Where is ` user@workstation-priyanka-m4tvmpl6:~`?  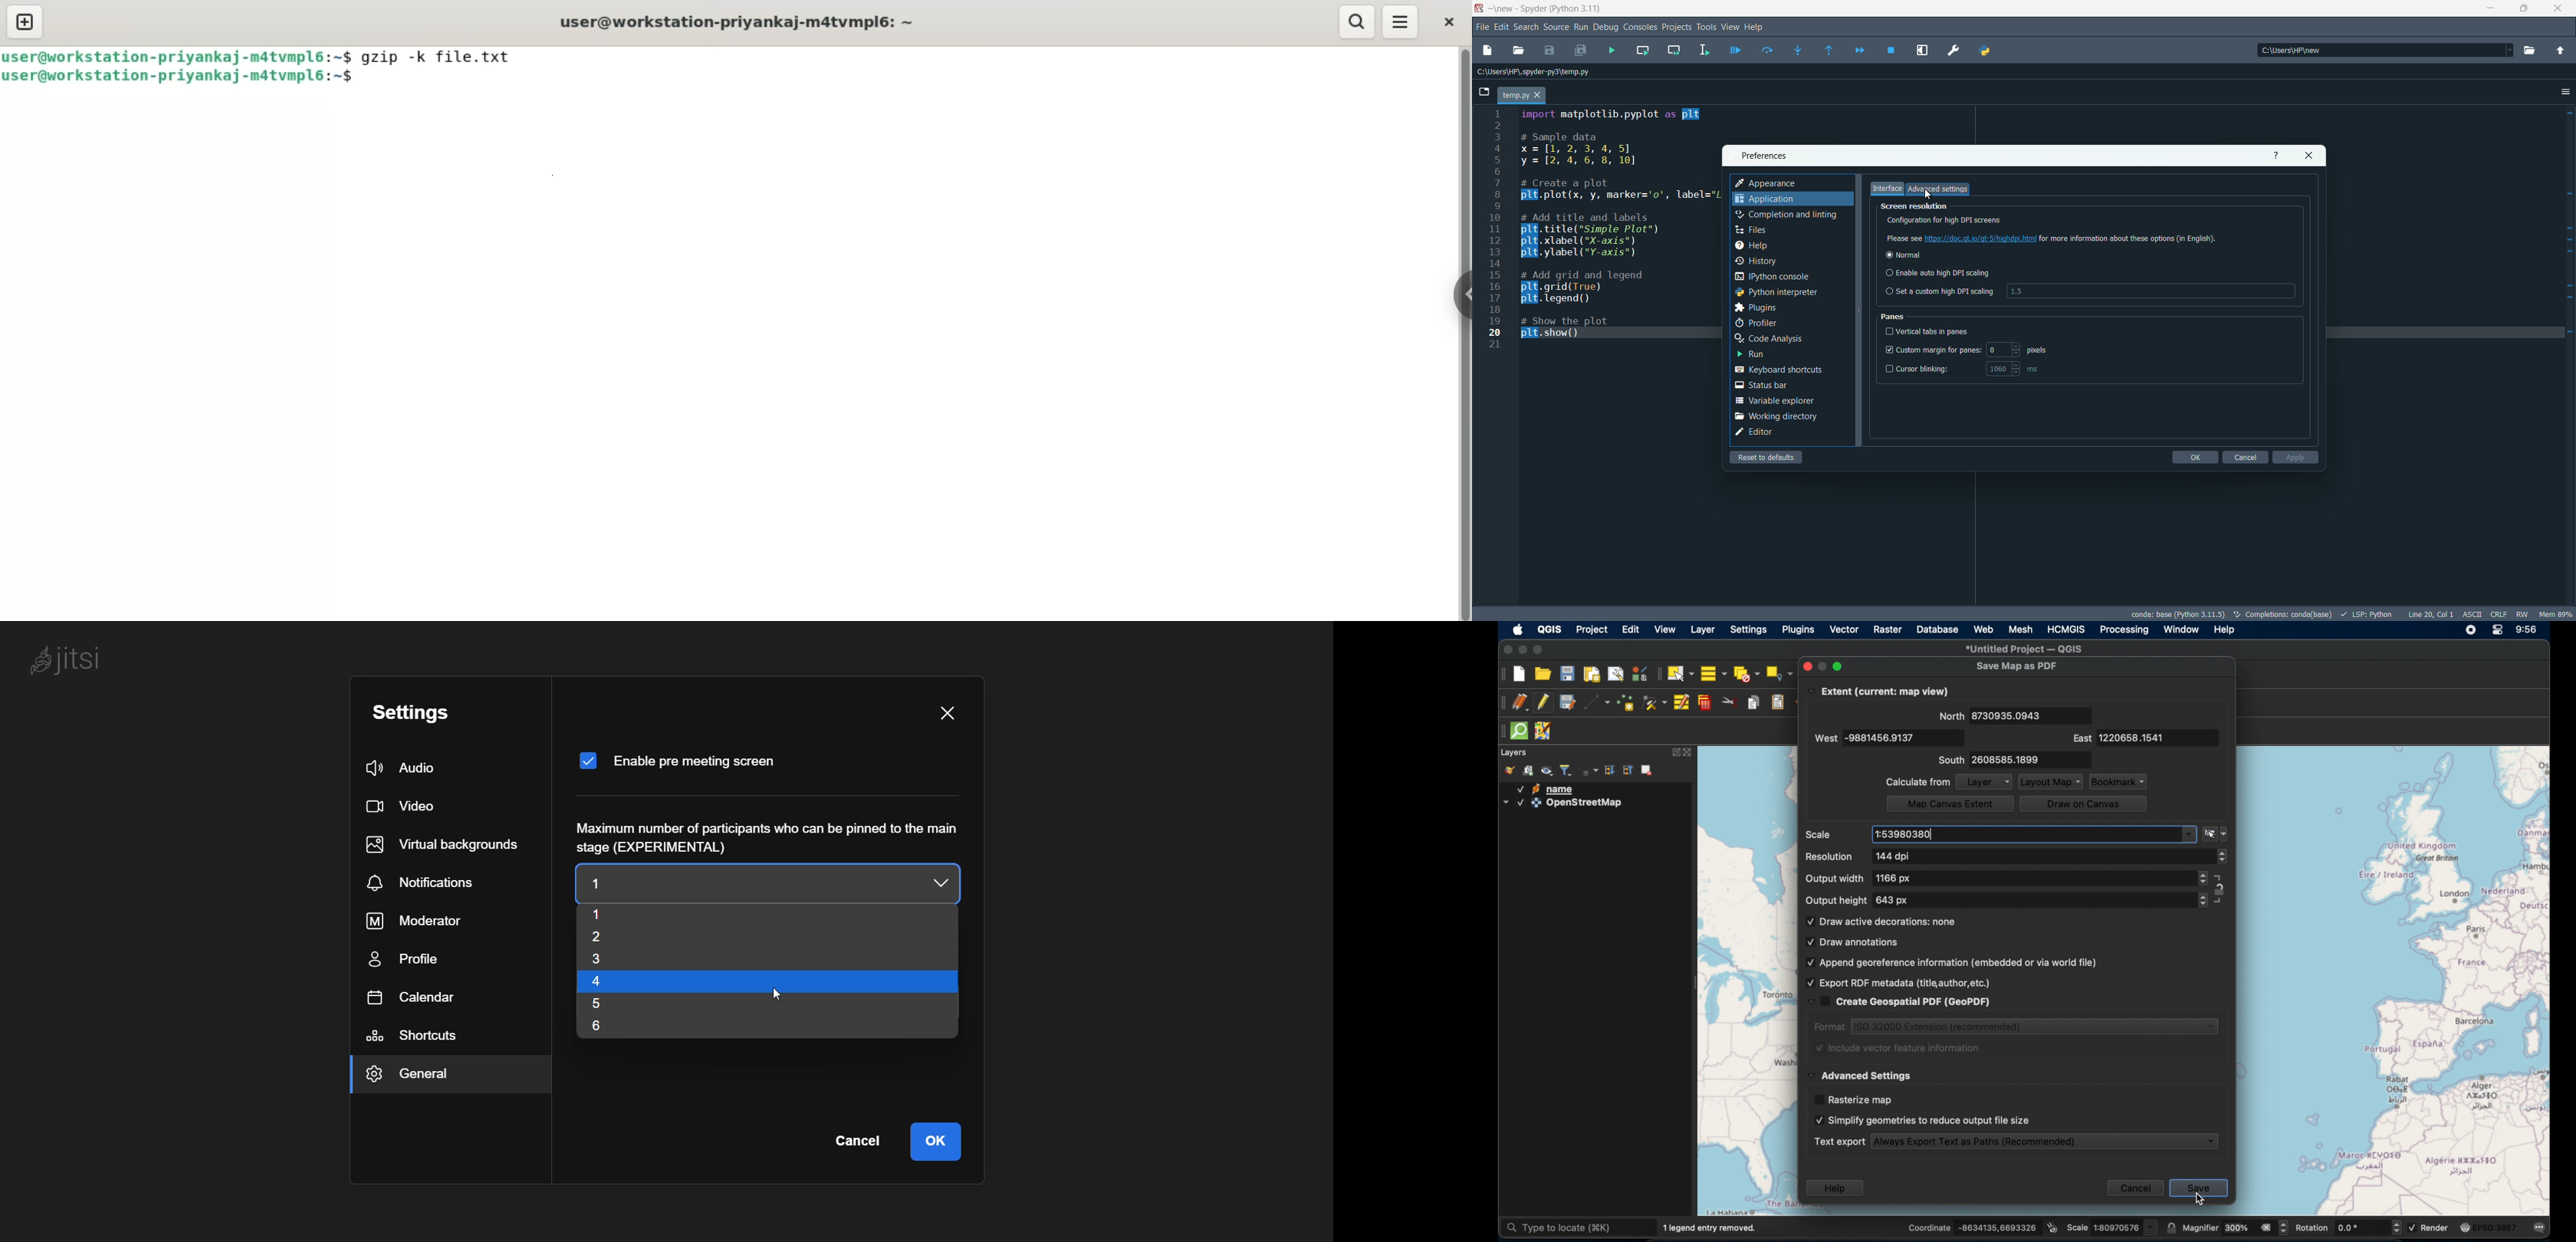
 user@workstation-priyanka-m4tvmpl6:~ is located at coordinates (178, 58).